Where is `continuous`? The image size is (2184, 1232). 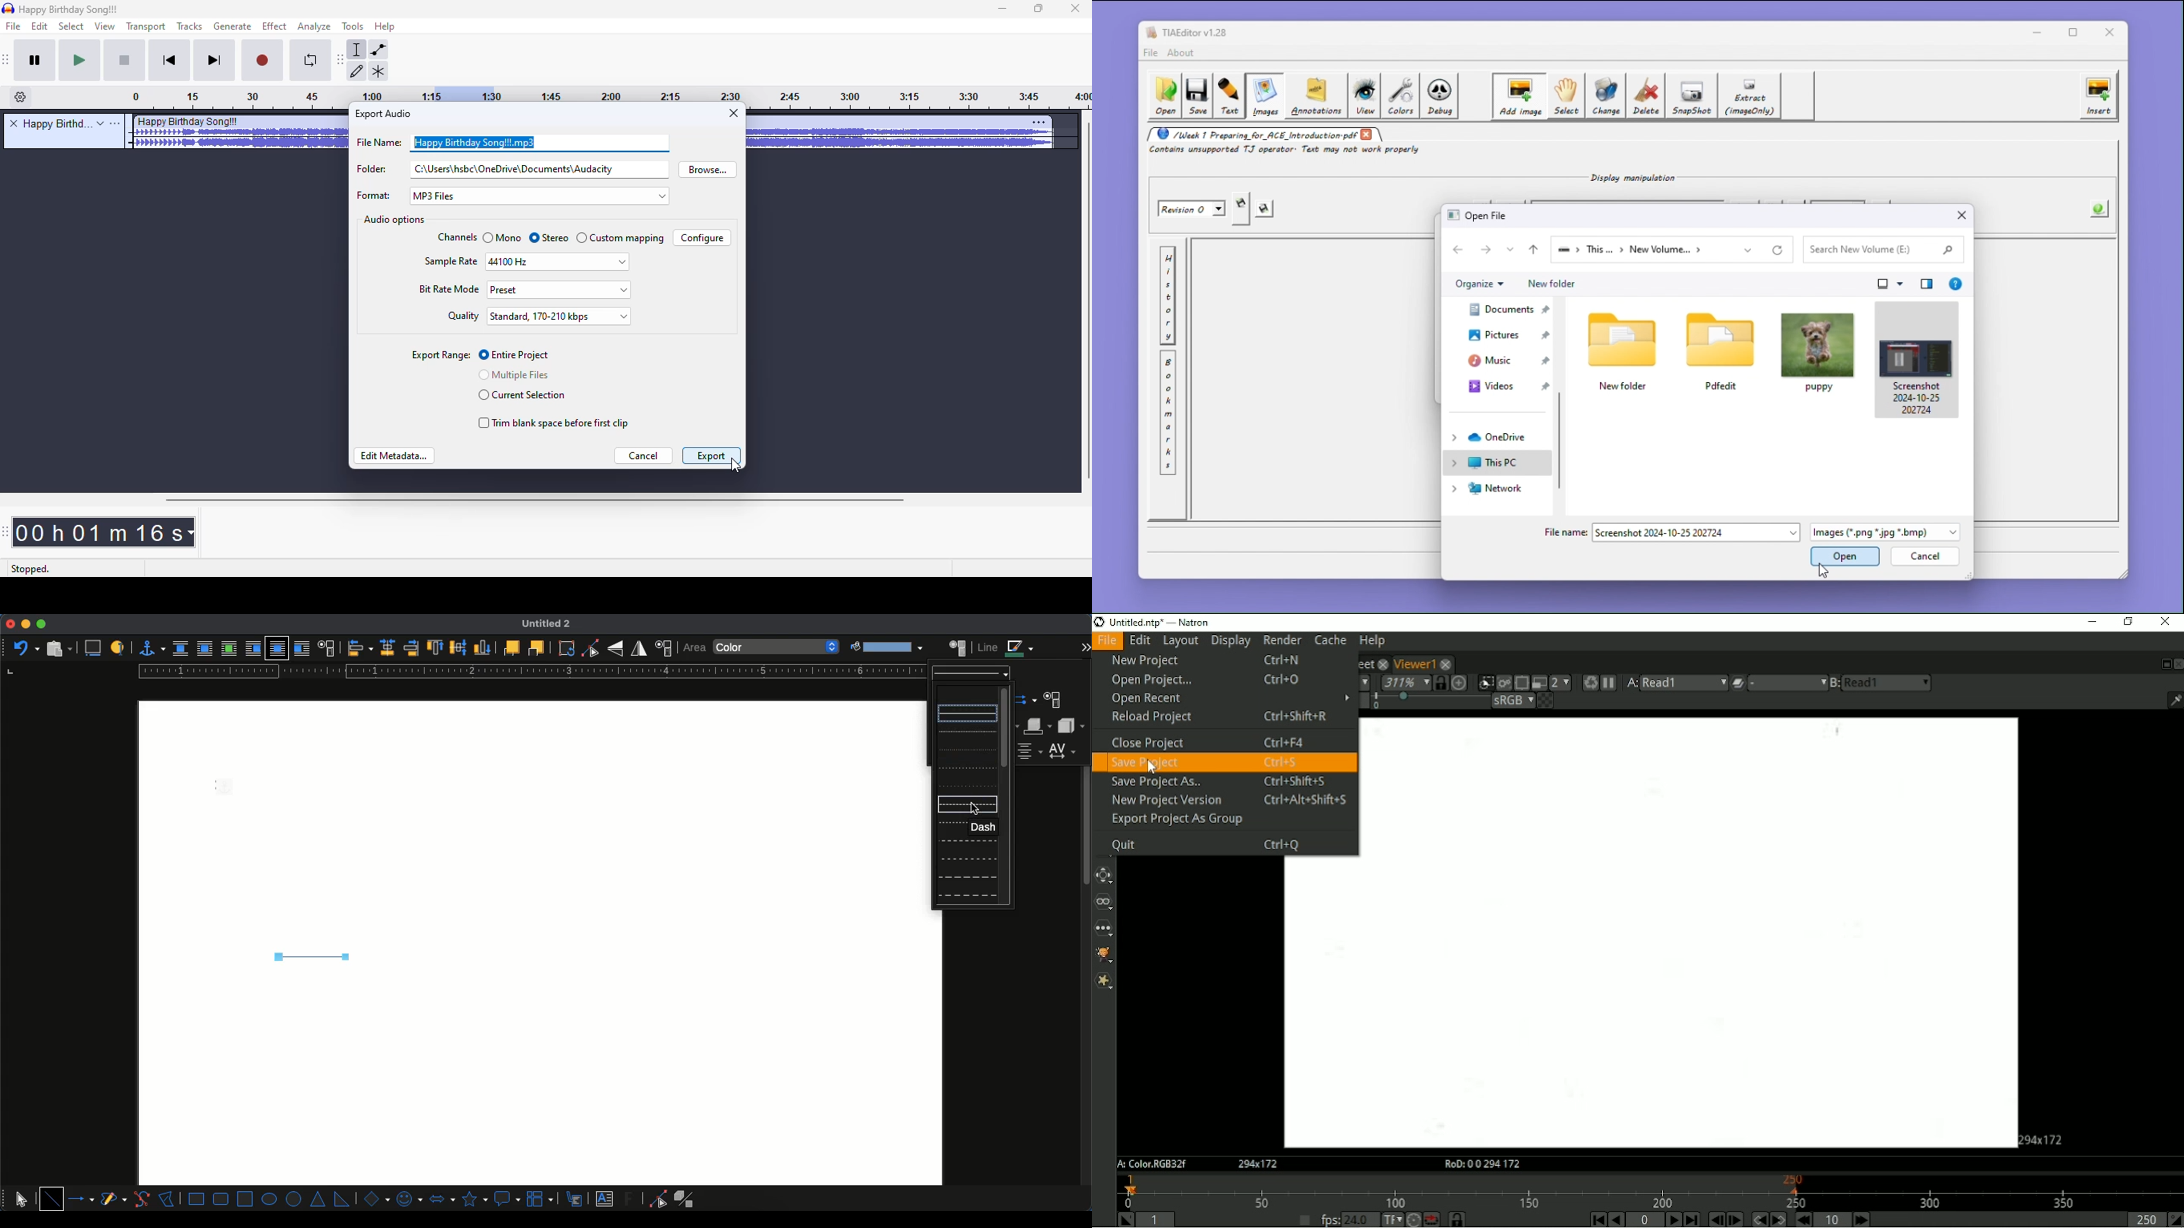 continuous is located at coordinates (968, 713).